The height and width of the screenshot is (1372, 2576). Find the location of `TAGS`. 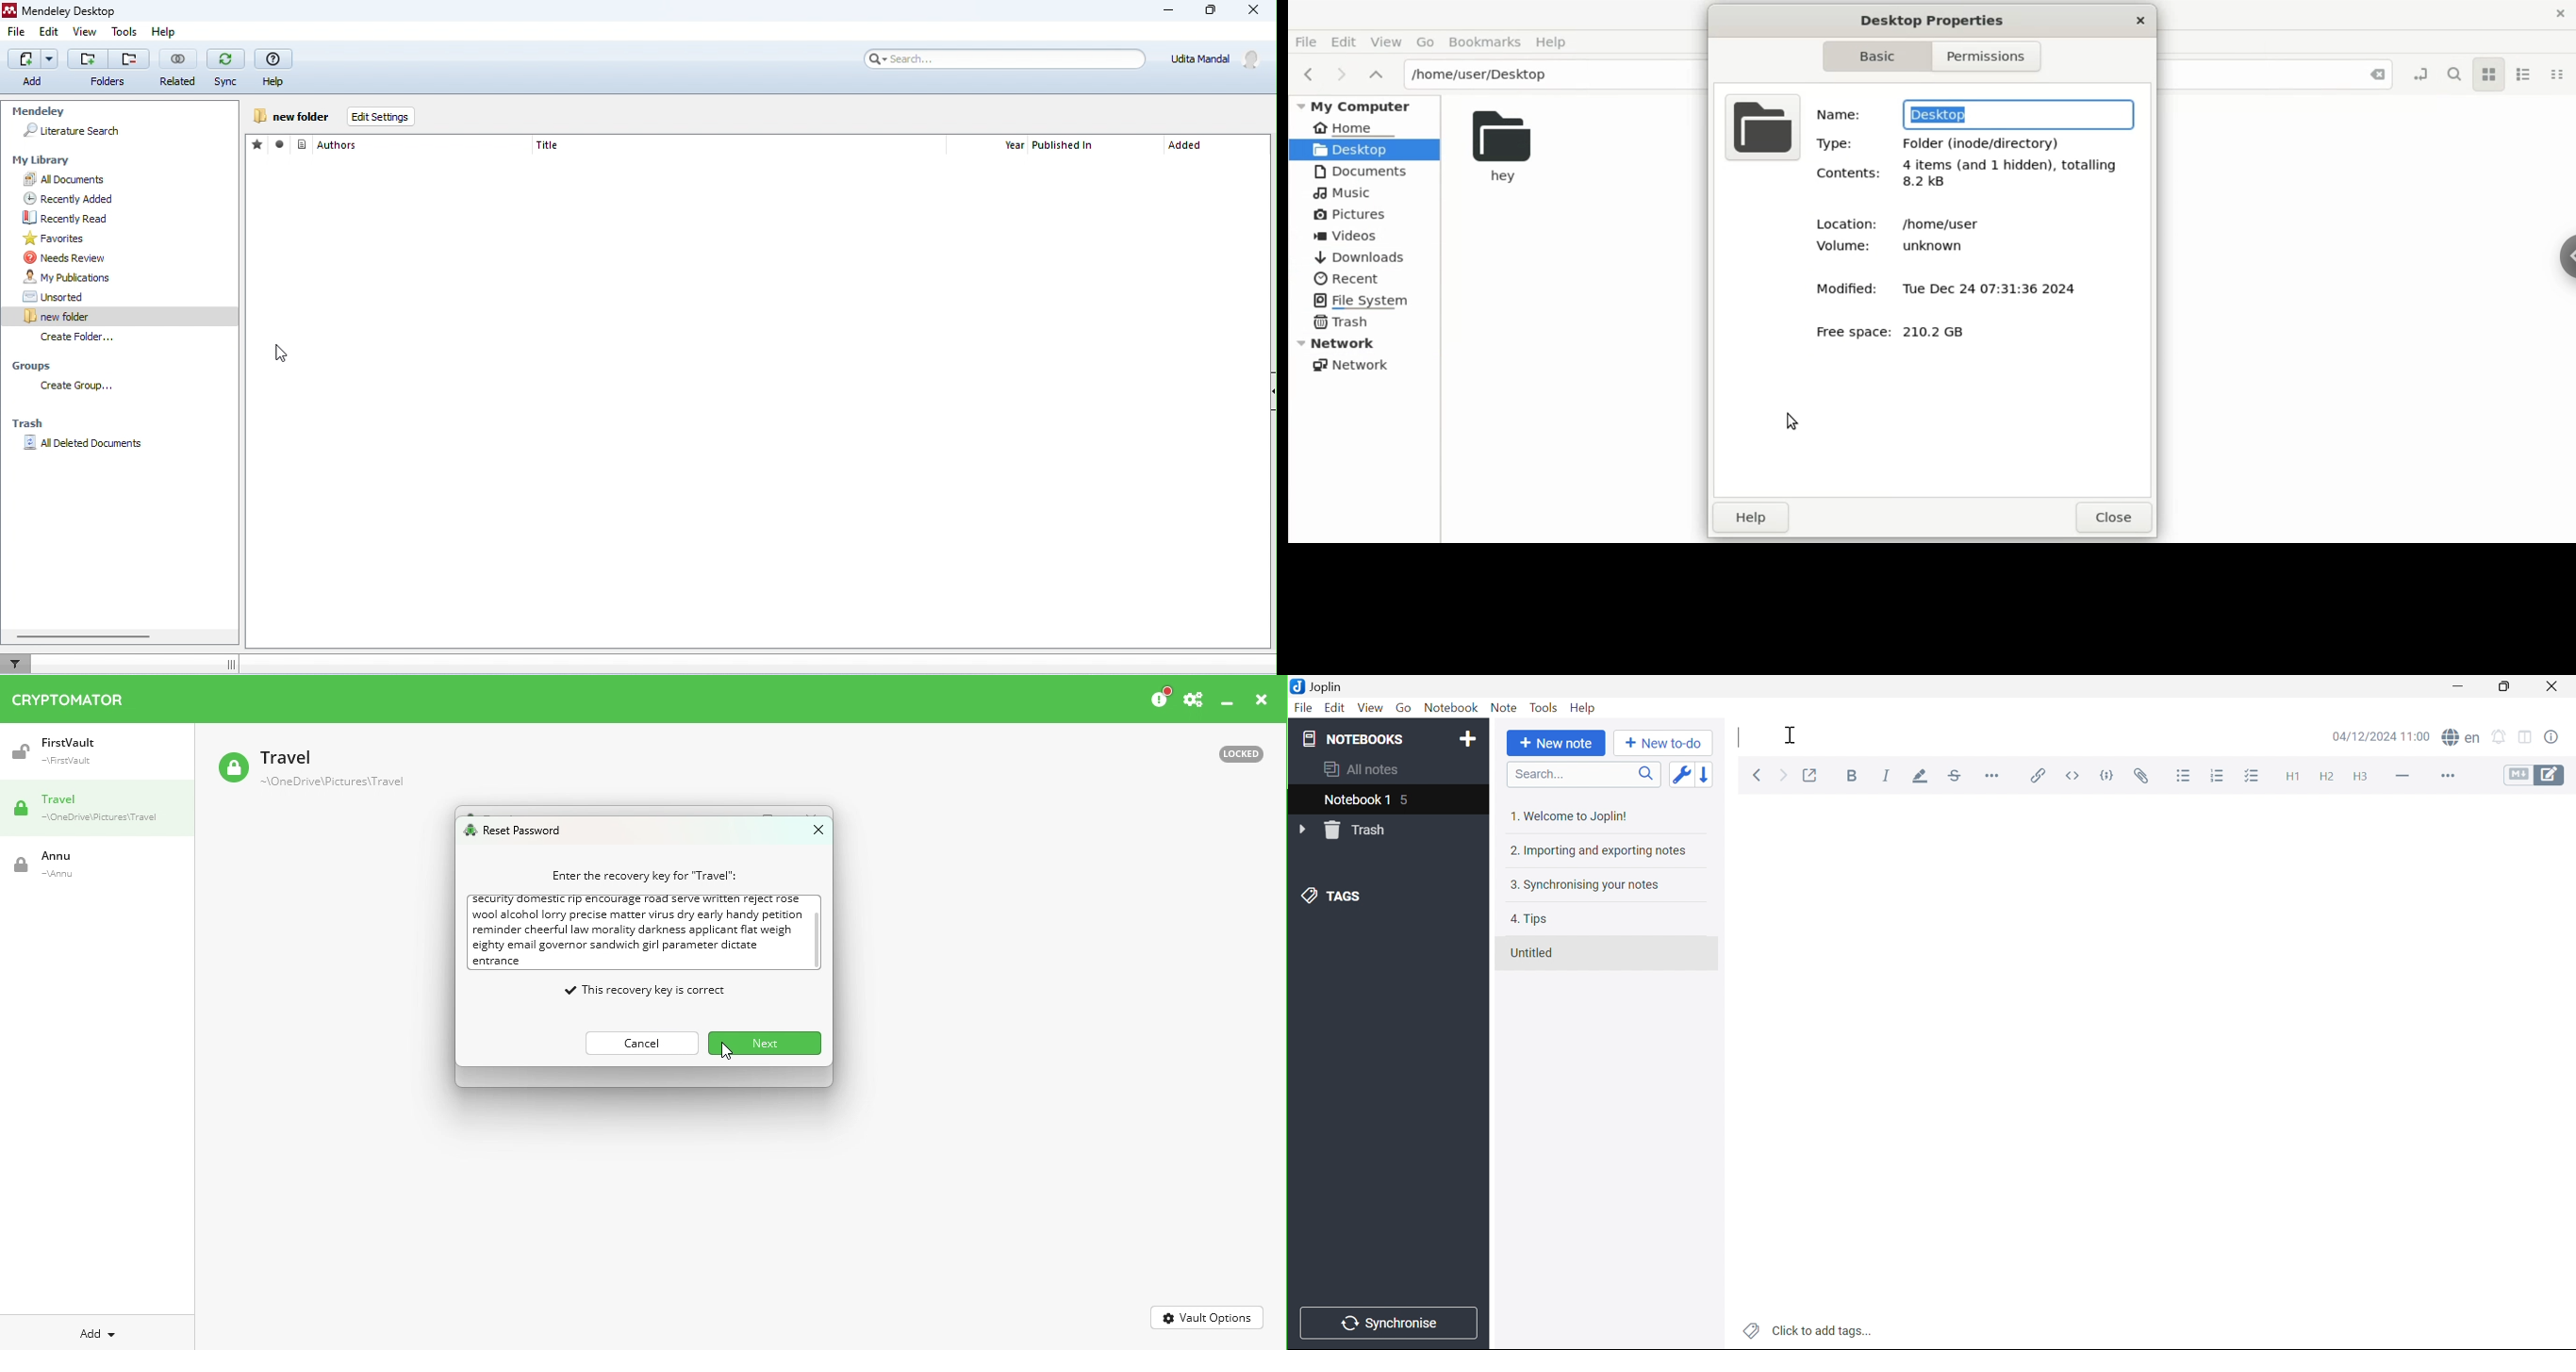

TAGS is located at coordinates (1332, 898).